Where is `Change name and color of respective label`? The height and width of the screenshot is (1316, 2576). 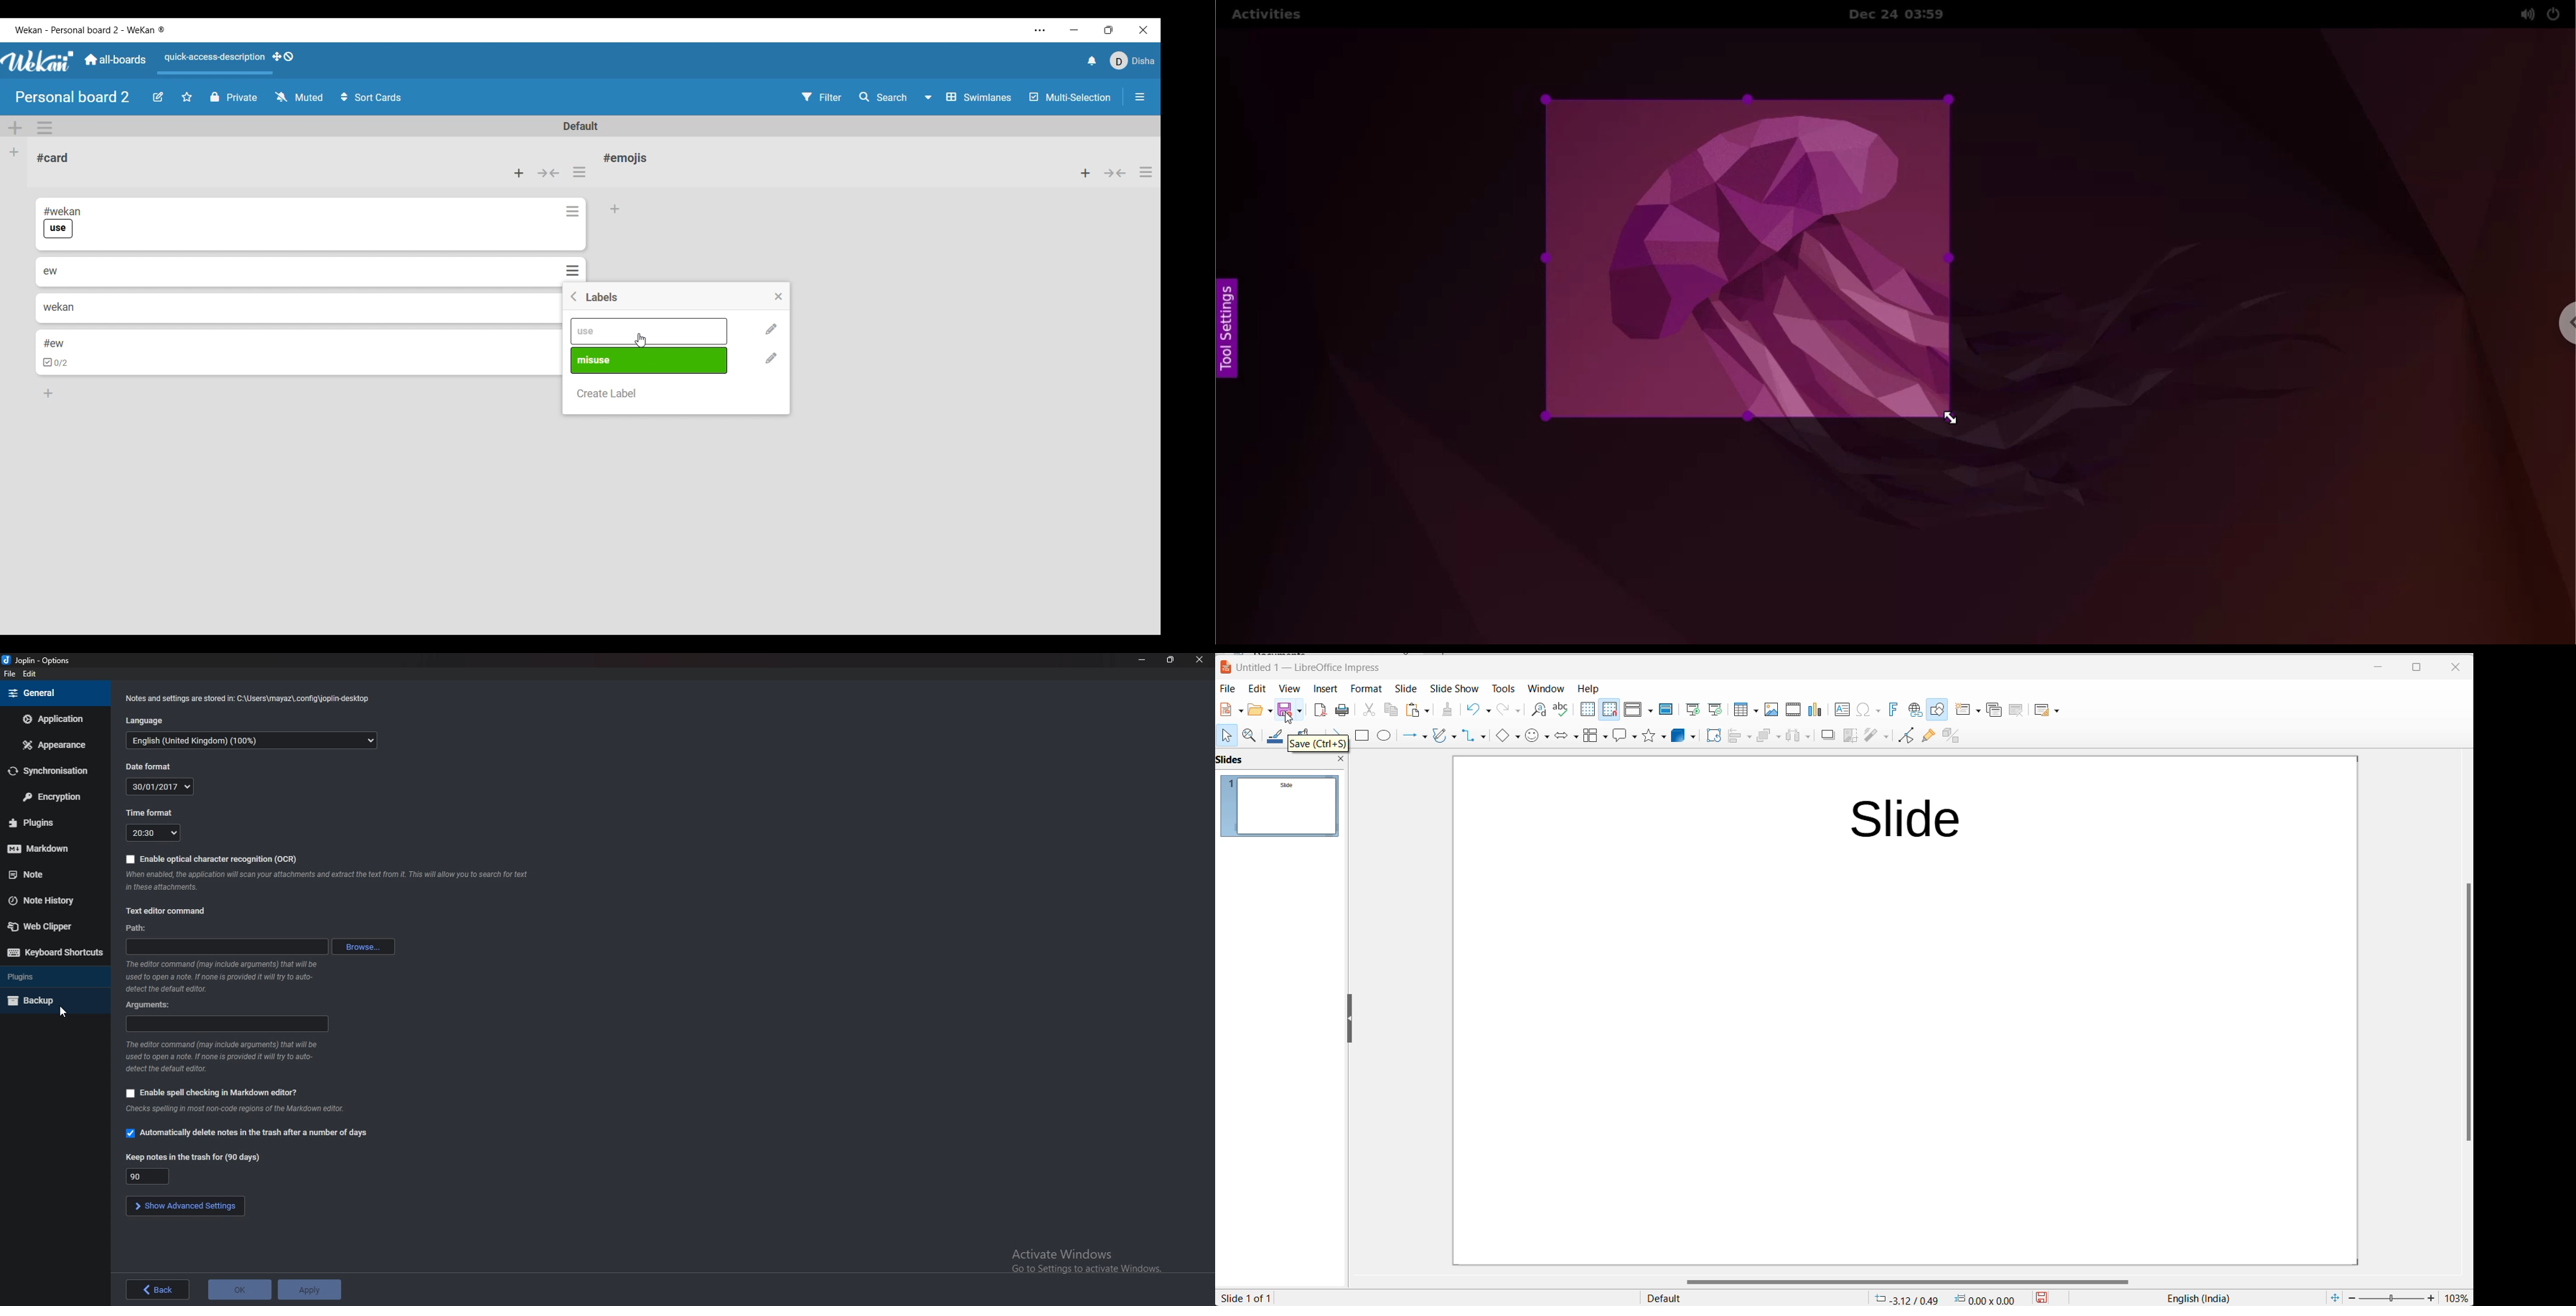 Change name and color of respective label is located at coordinates (772, 328).